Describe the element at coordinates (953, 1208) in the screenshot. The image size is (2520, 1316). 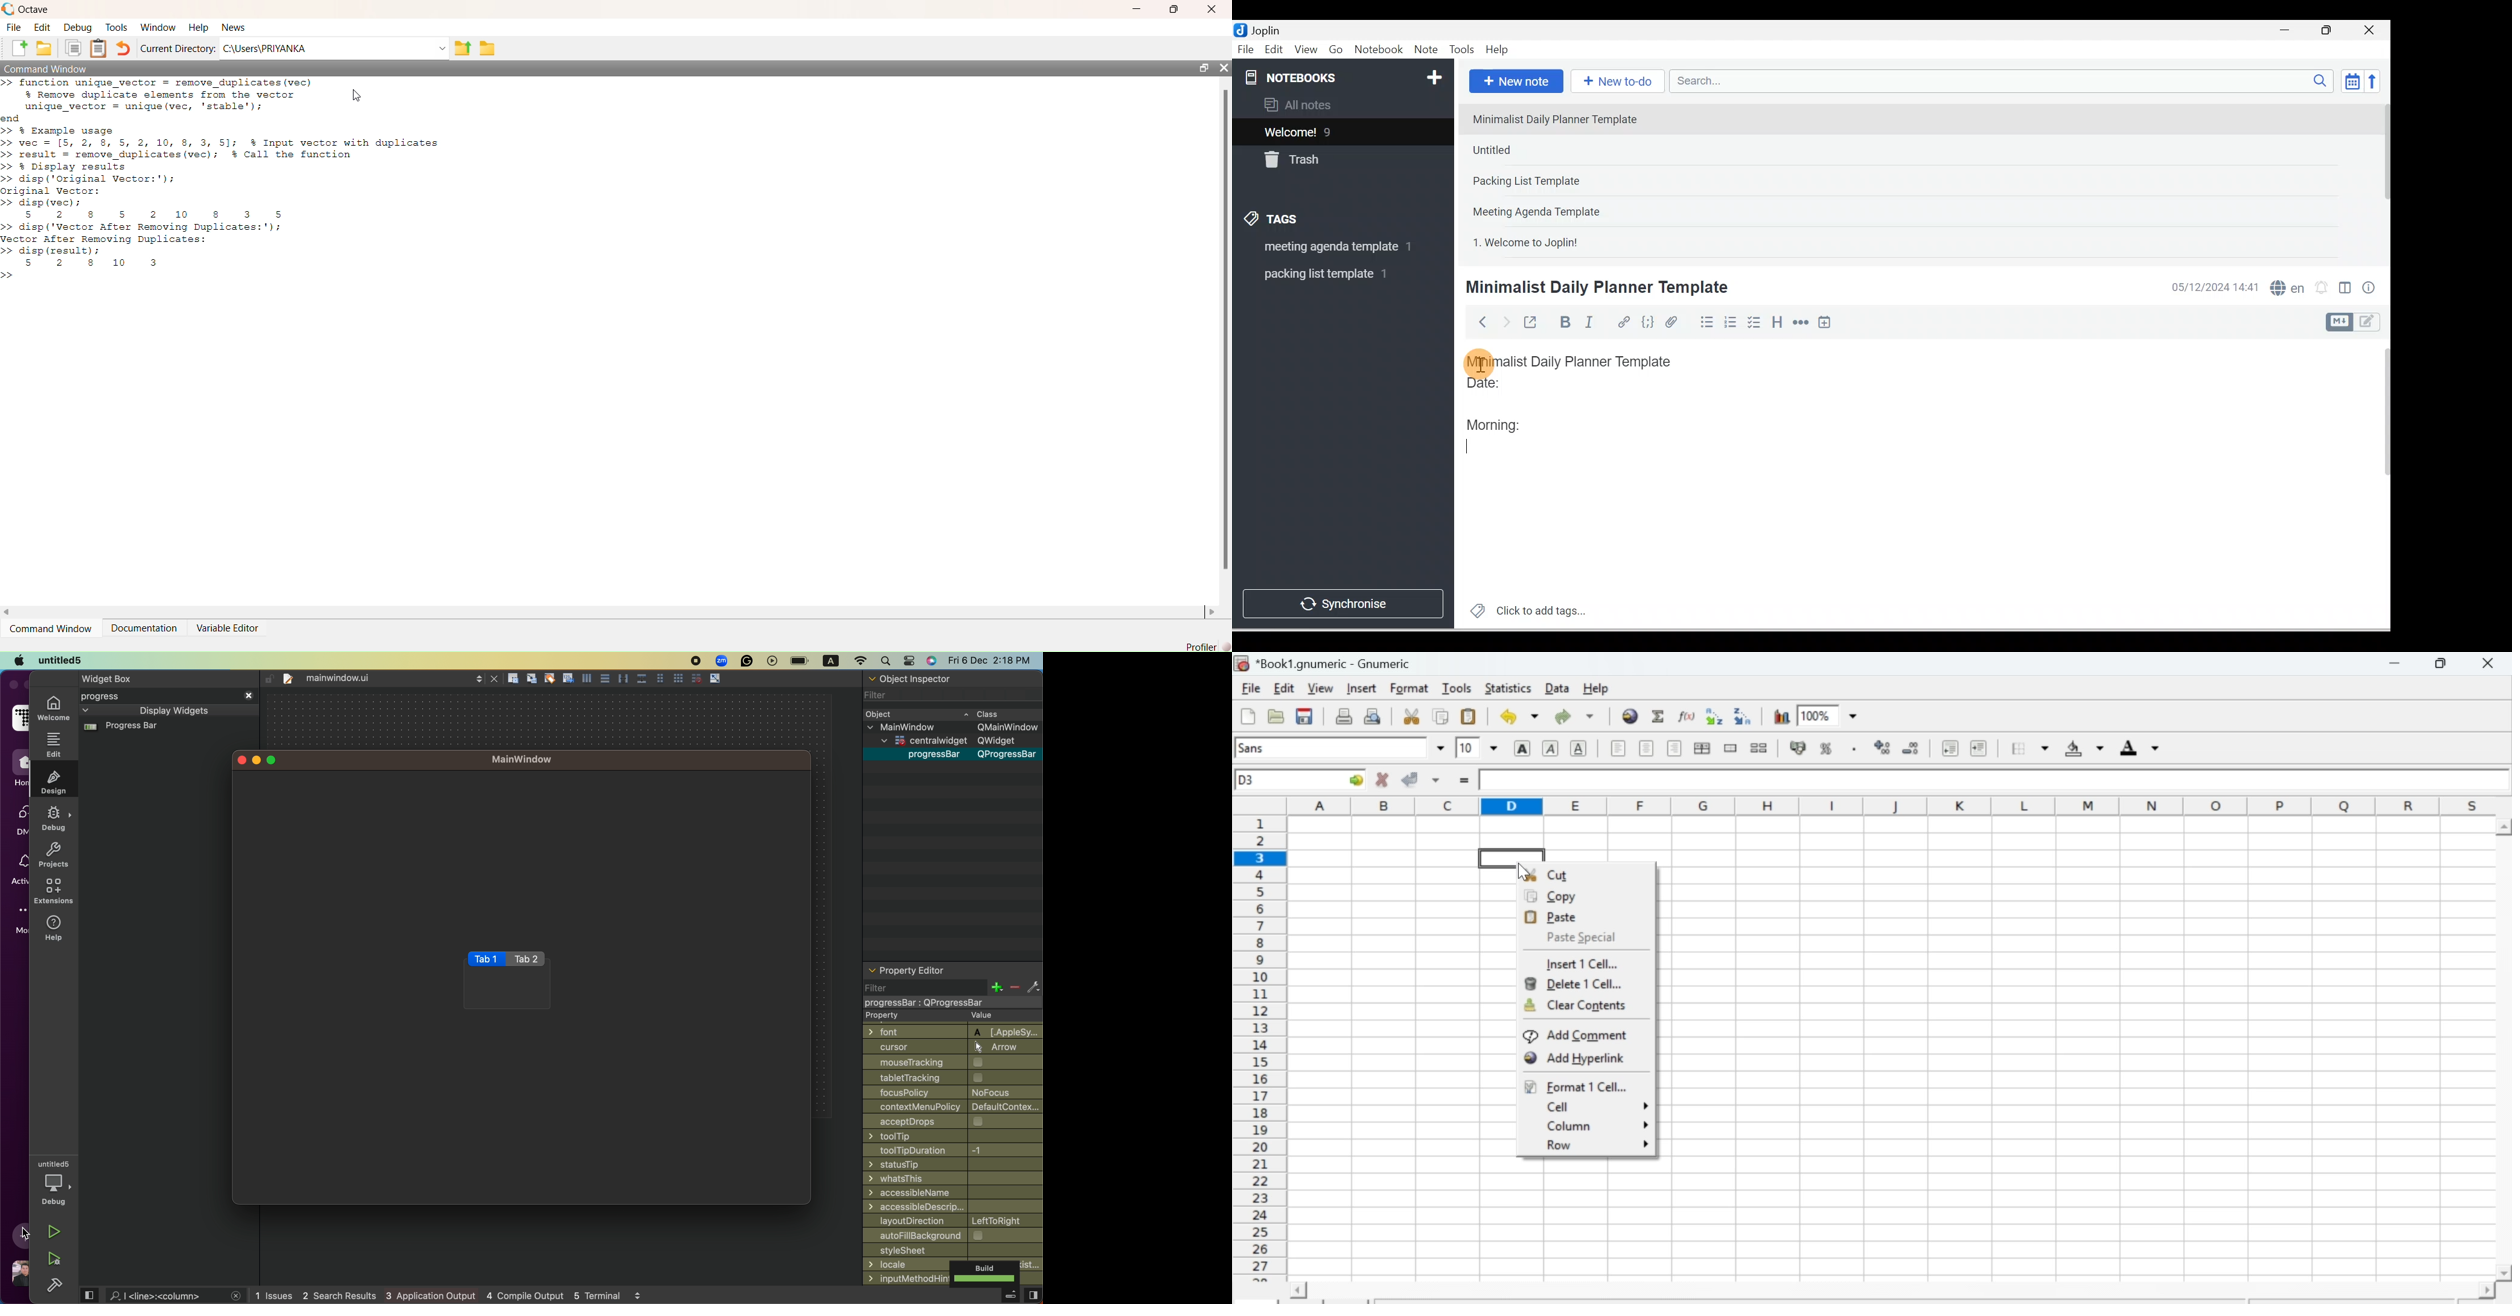
I see `accessible description` at that location.